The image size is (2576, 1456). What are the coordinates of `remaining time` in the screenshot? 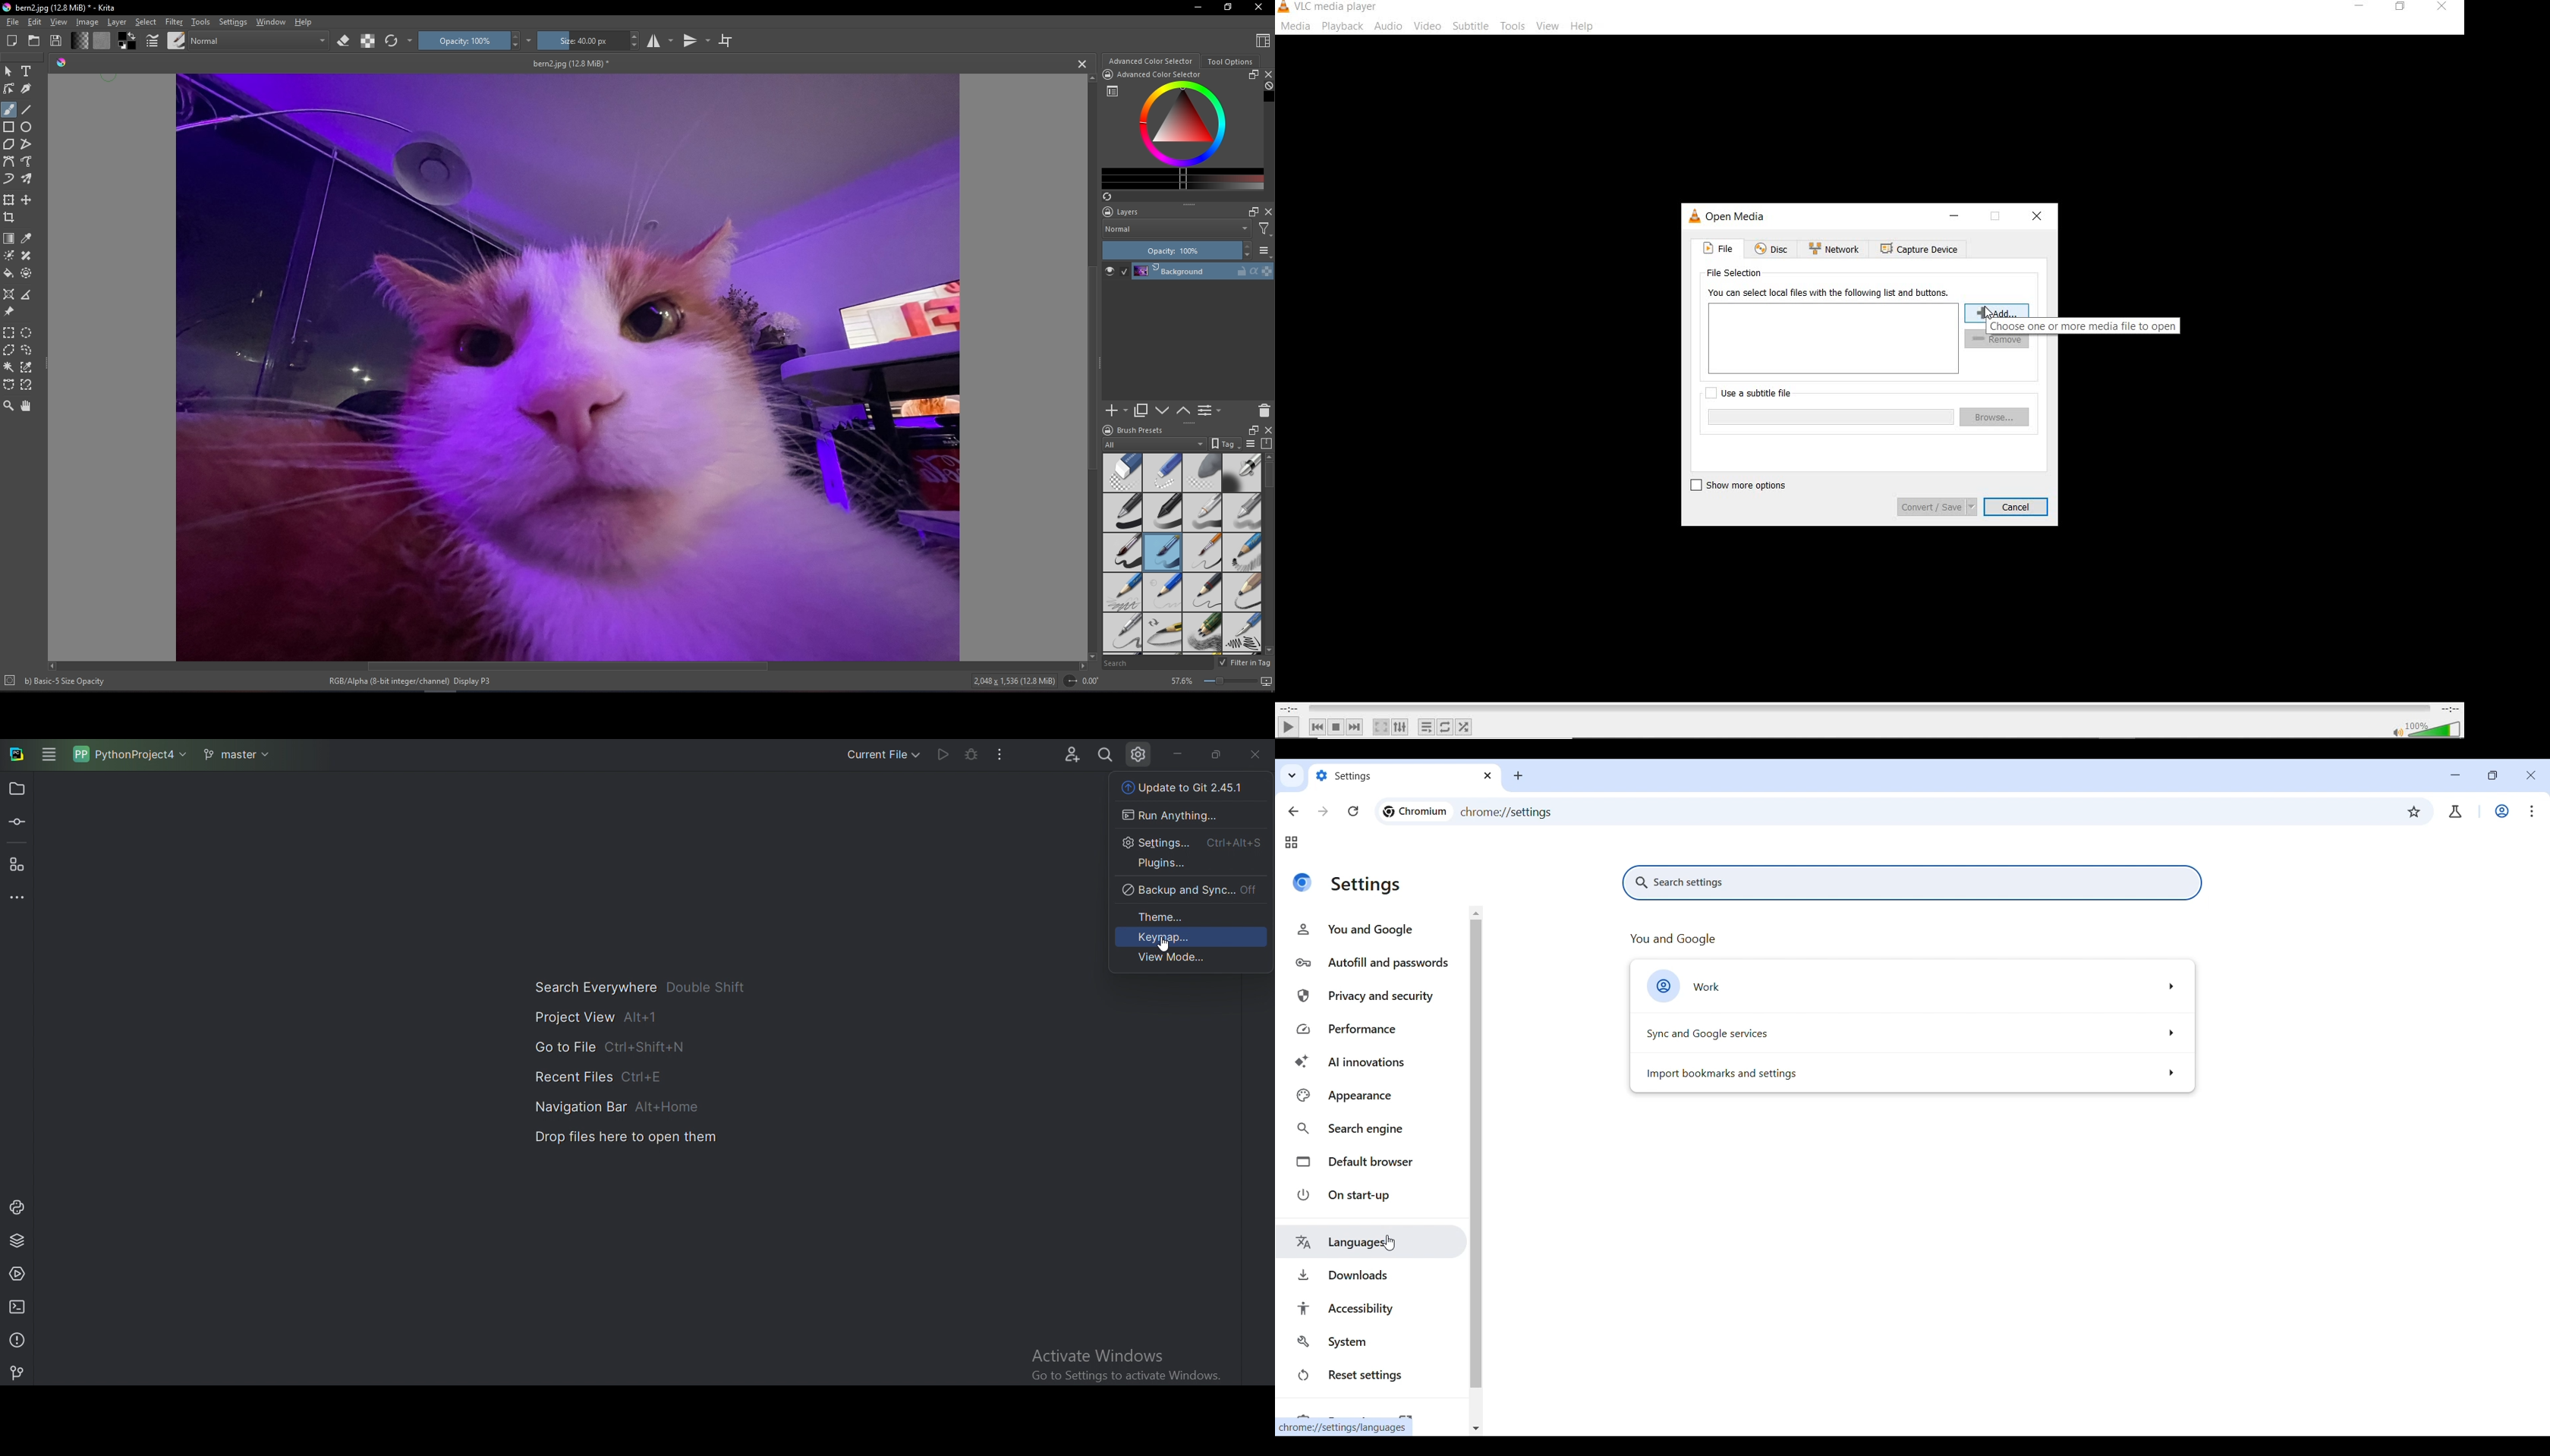 It's located at (2449, 709).